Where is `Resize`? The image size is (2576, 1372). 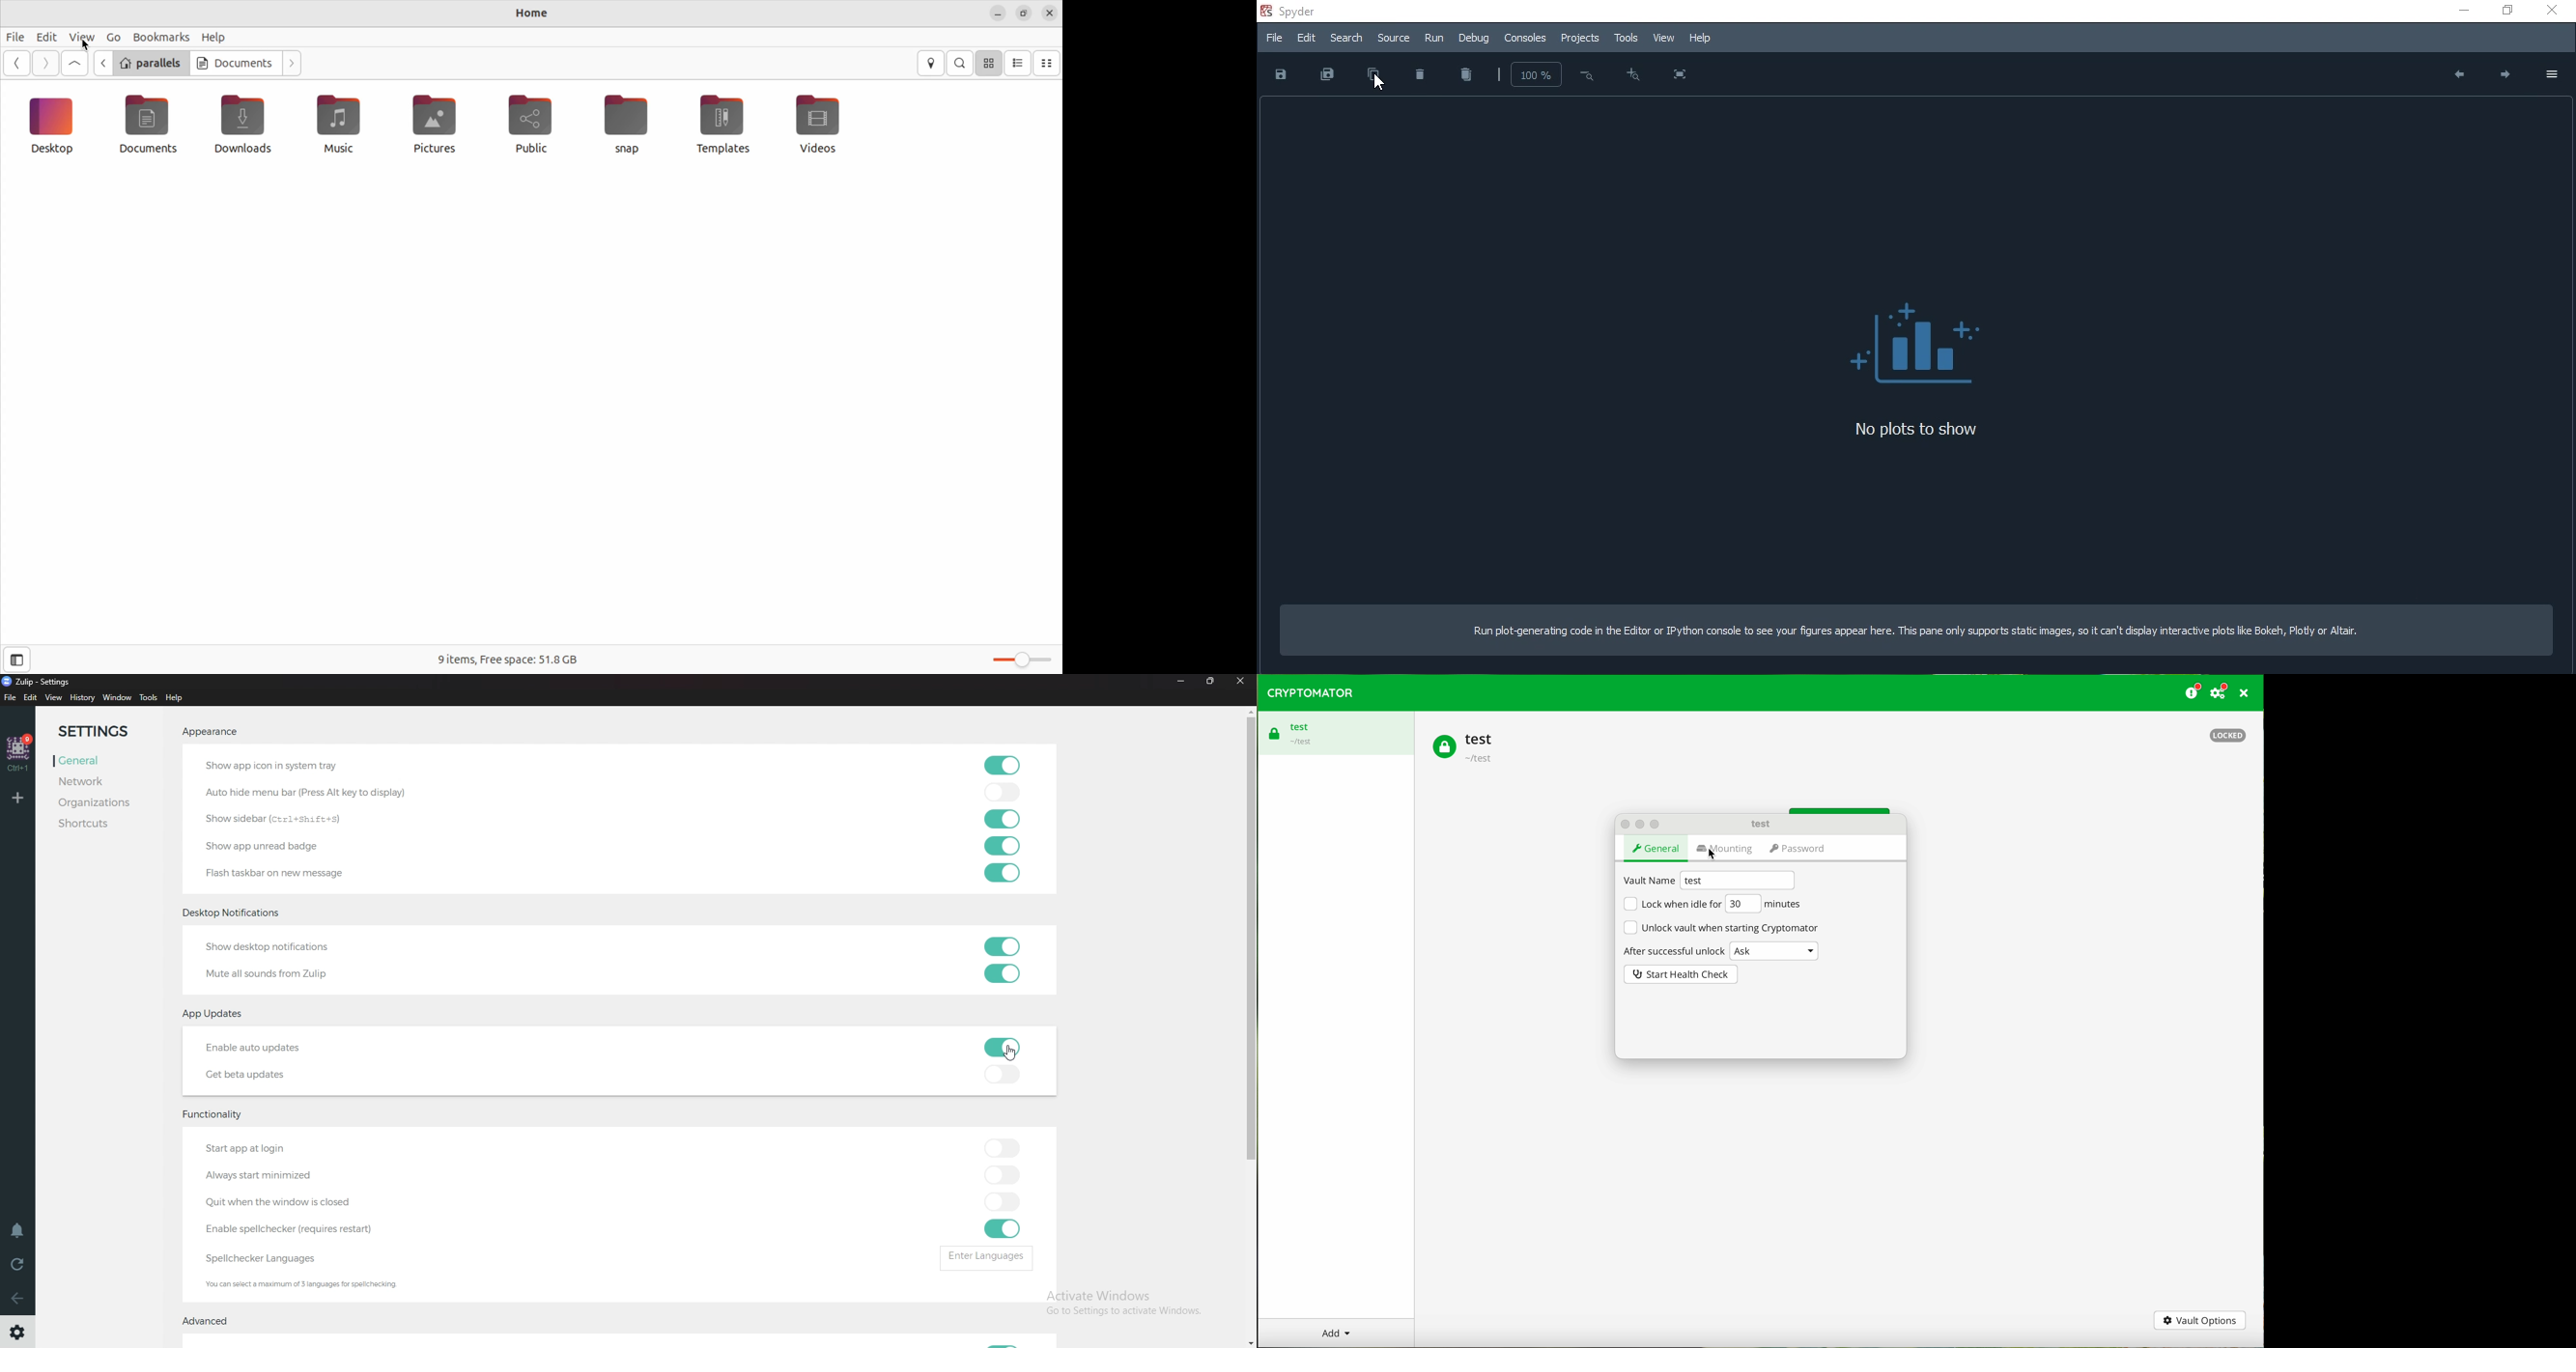
Resize is located at coordinates (1212, 681).